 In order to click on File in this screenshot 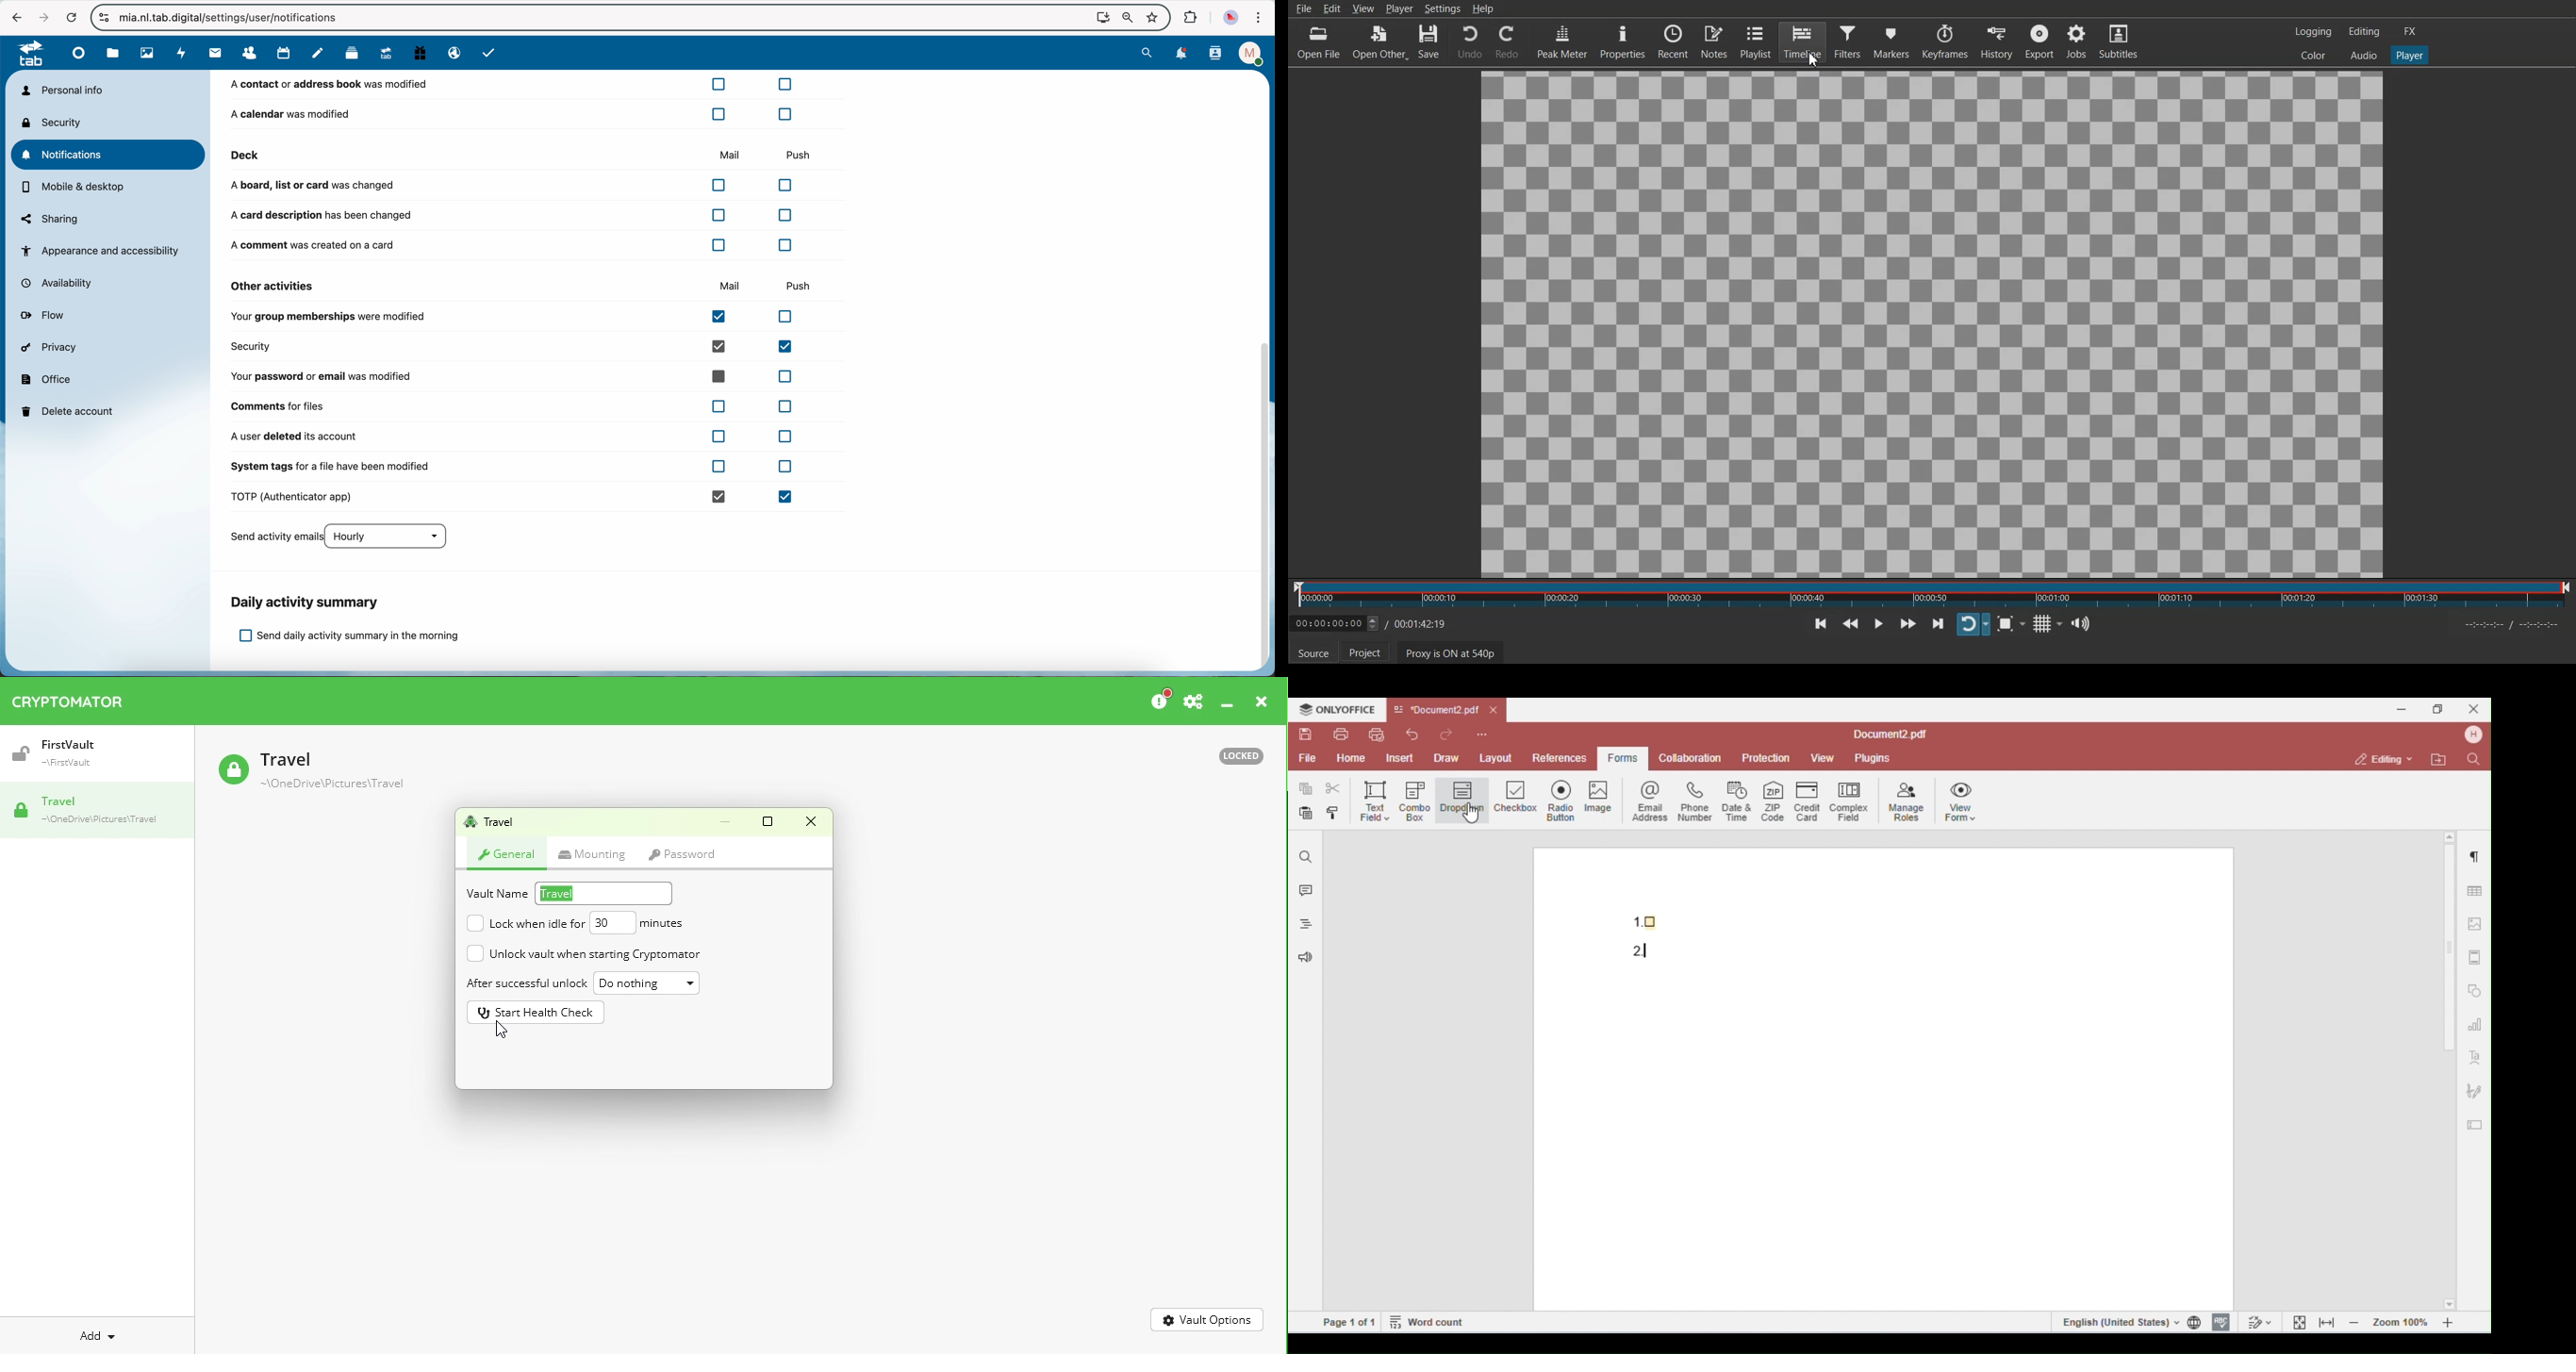, I will do `click(1303, 8)`.